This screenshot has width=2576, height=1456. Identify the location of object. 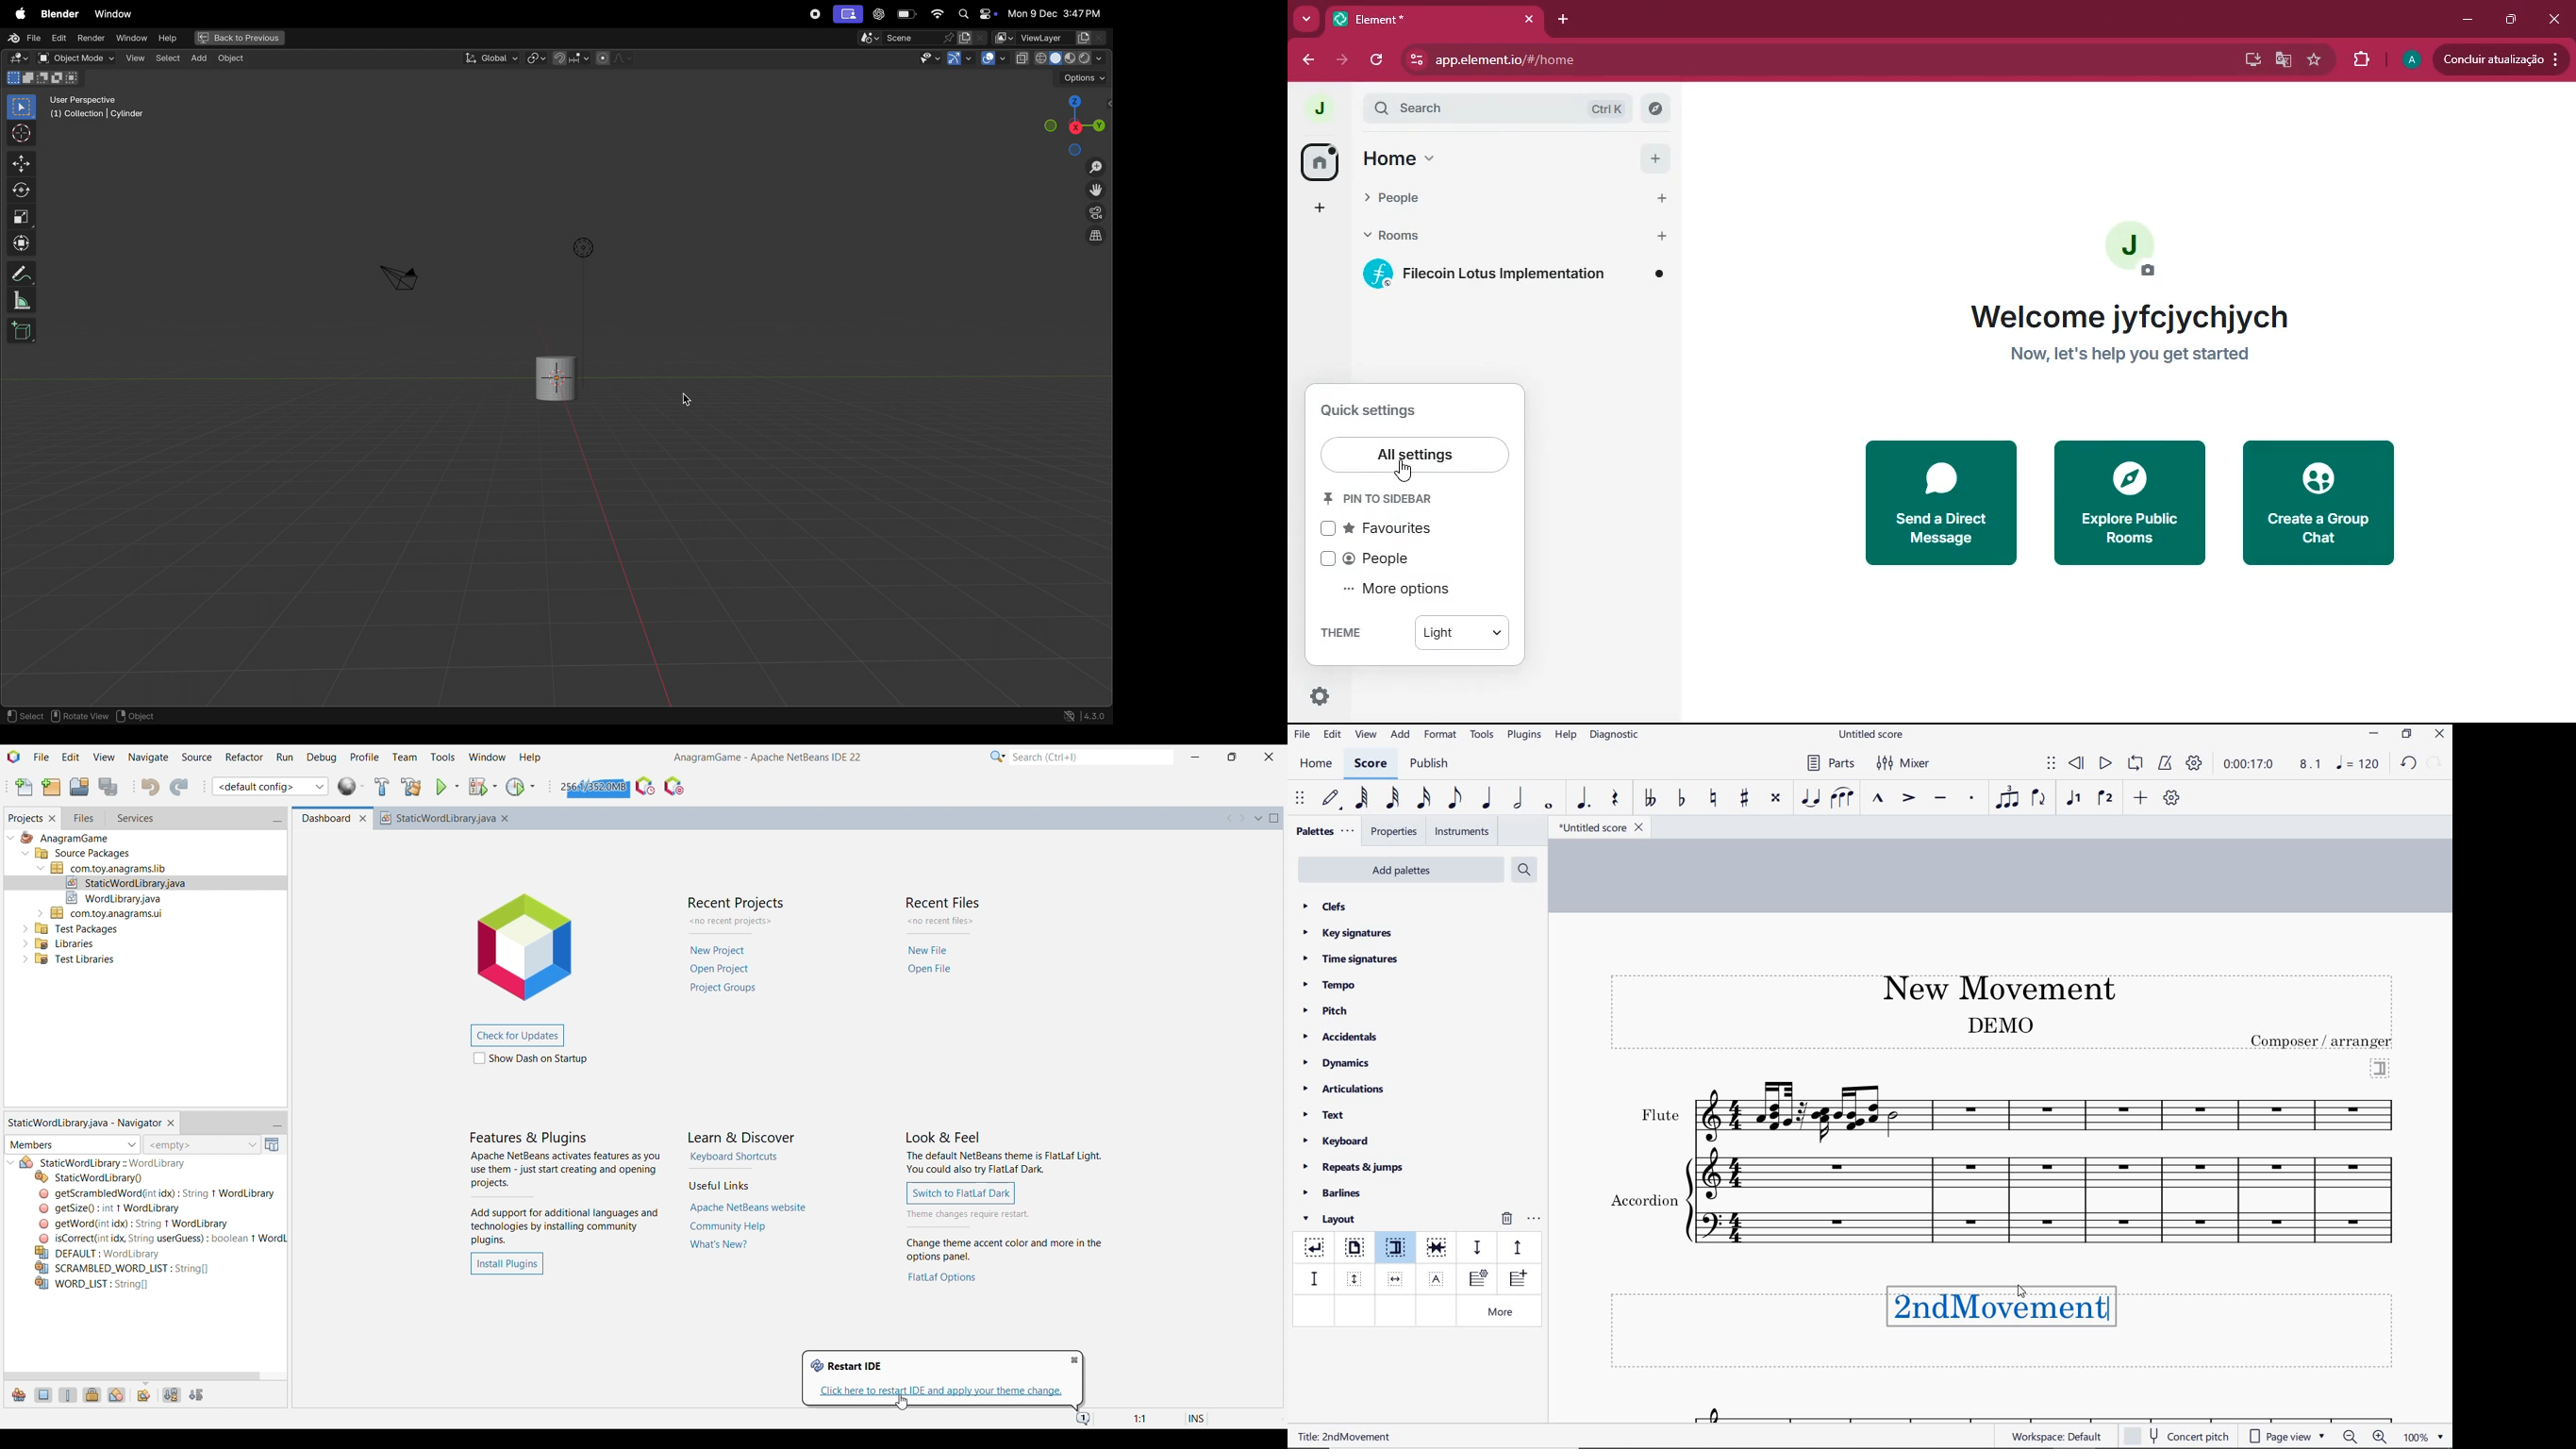
(144, 716).